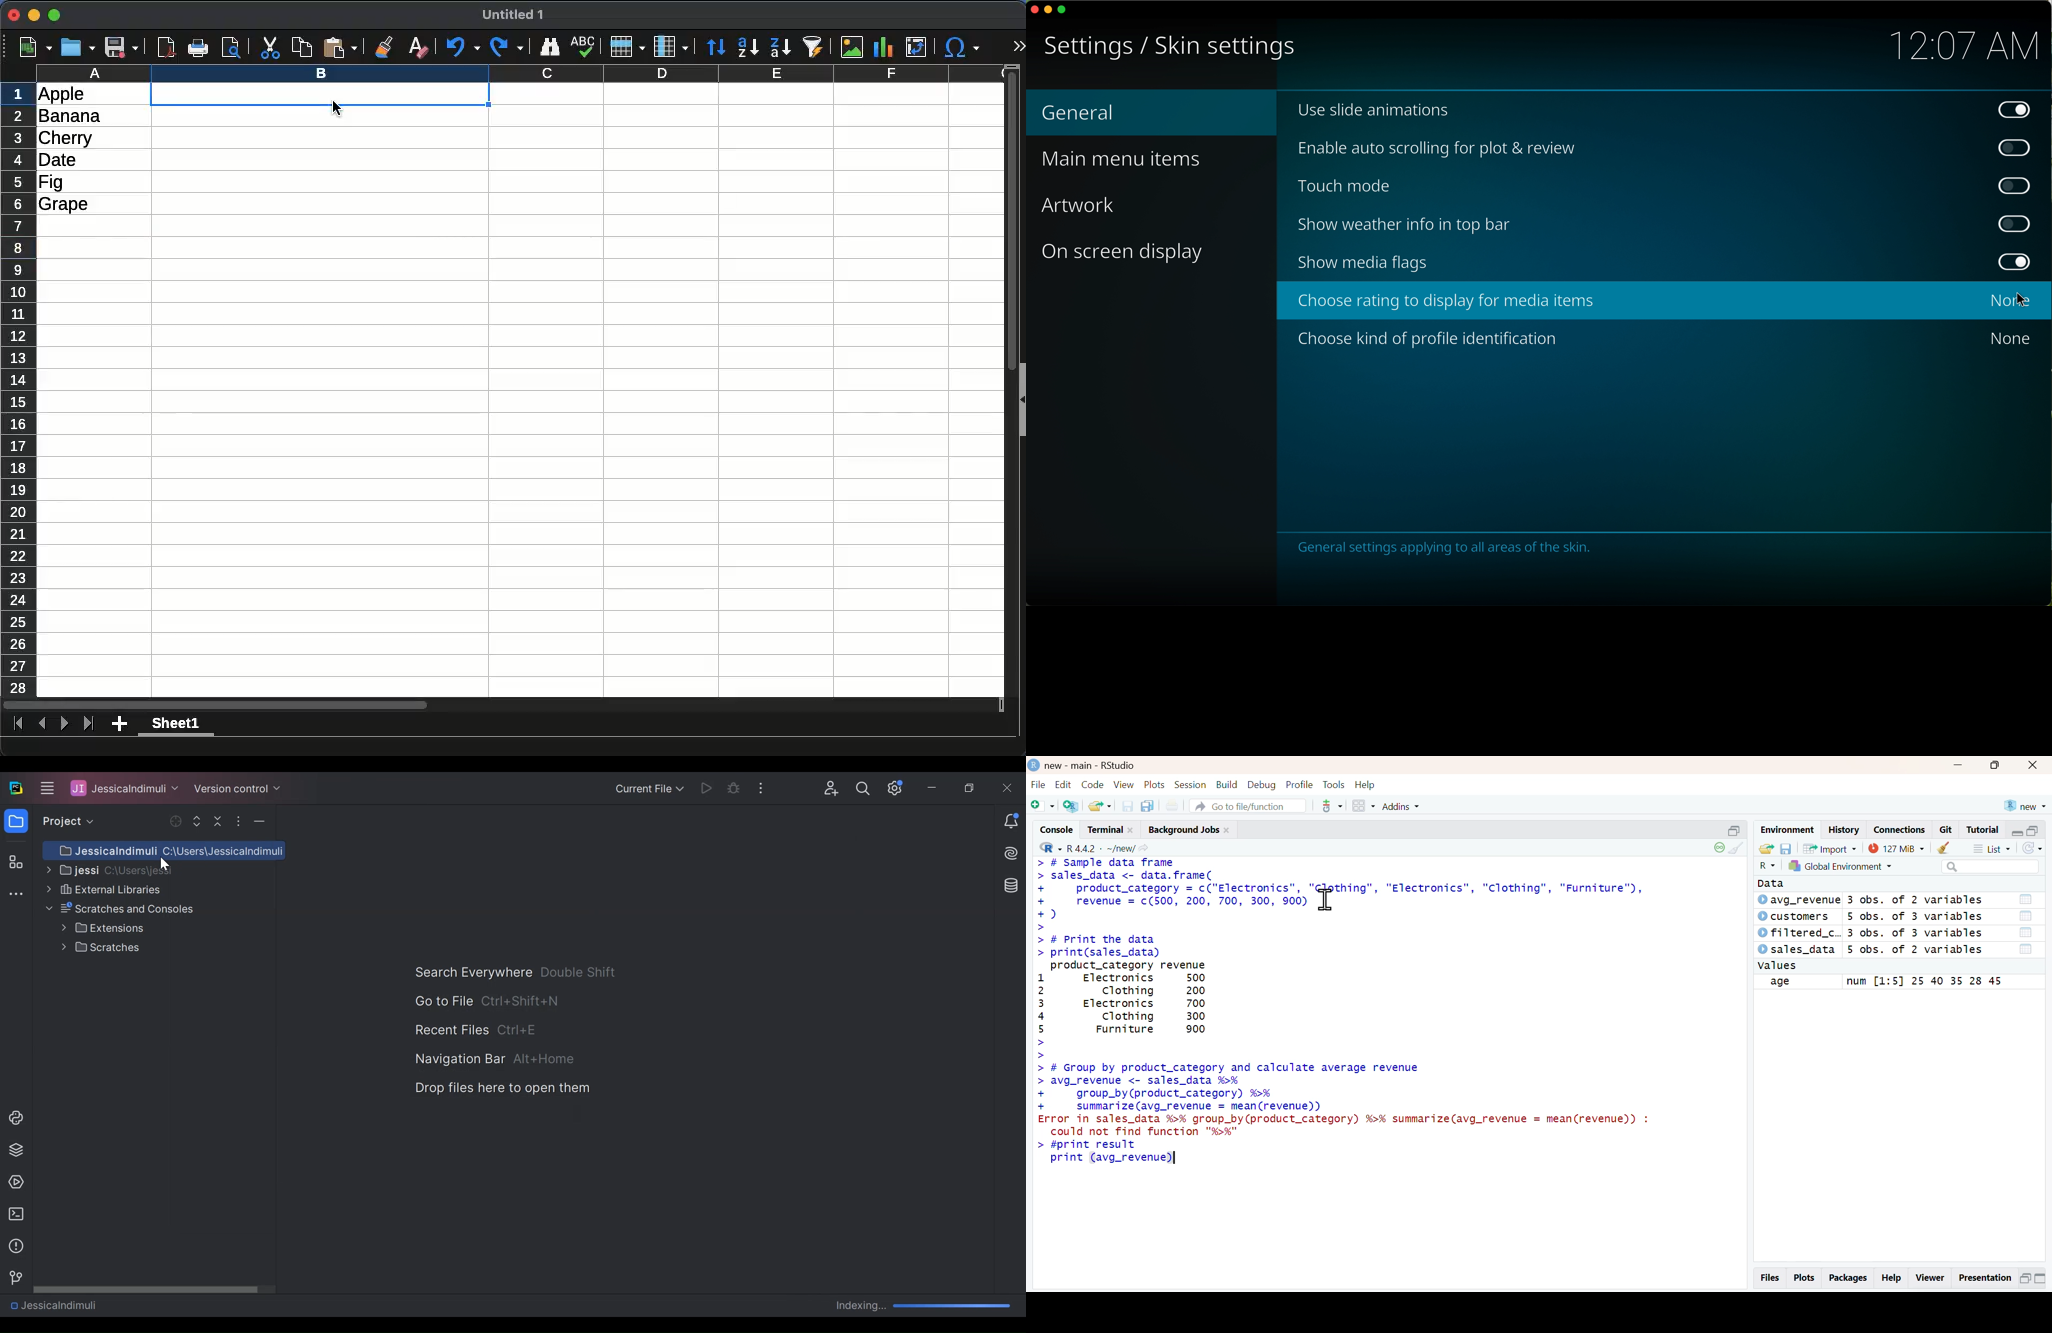 The width and height of the screenshot is (2072, 1344). What do you see at coordinates (1787, 830) in the screenshot?
I see `Environment` at bounding box center [1787, 830].